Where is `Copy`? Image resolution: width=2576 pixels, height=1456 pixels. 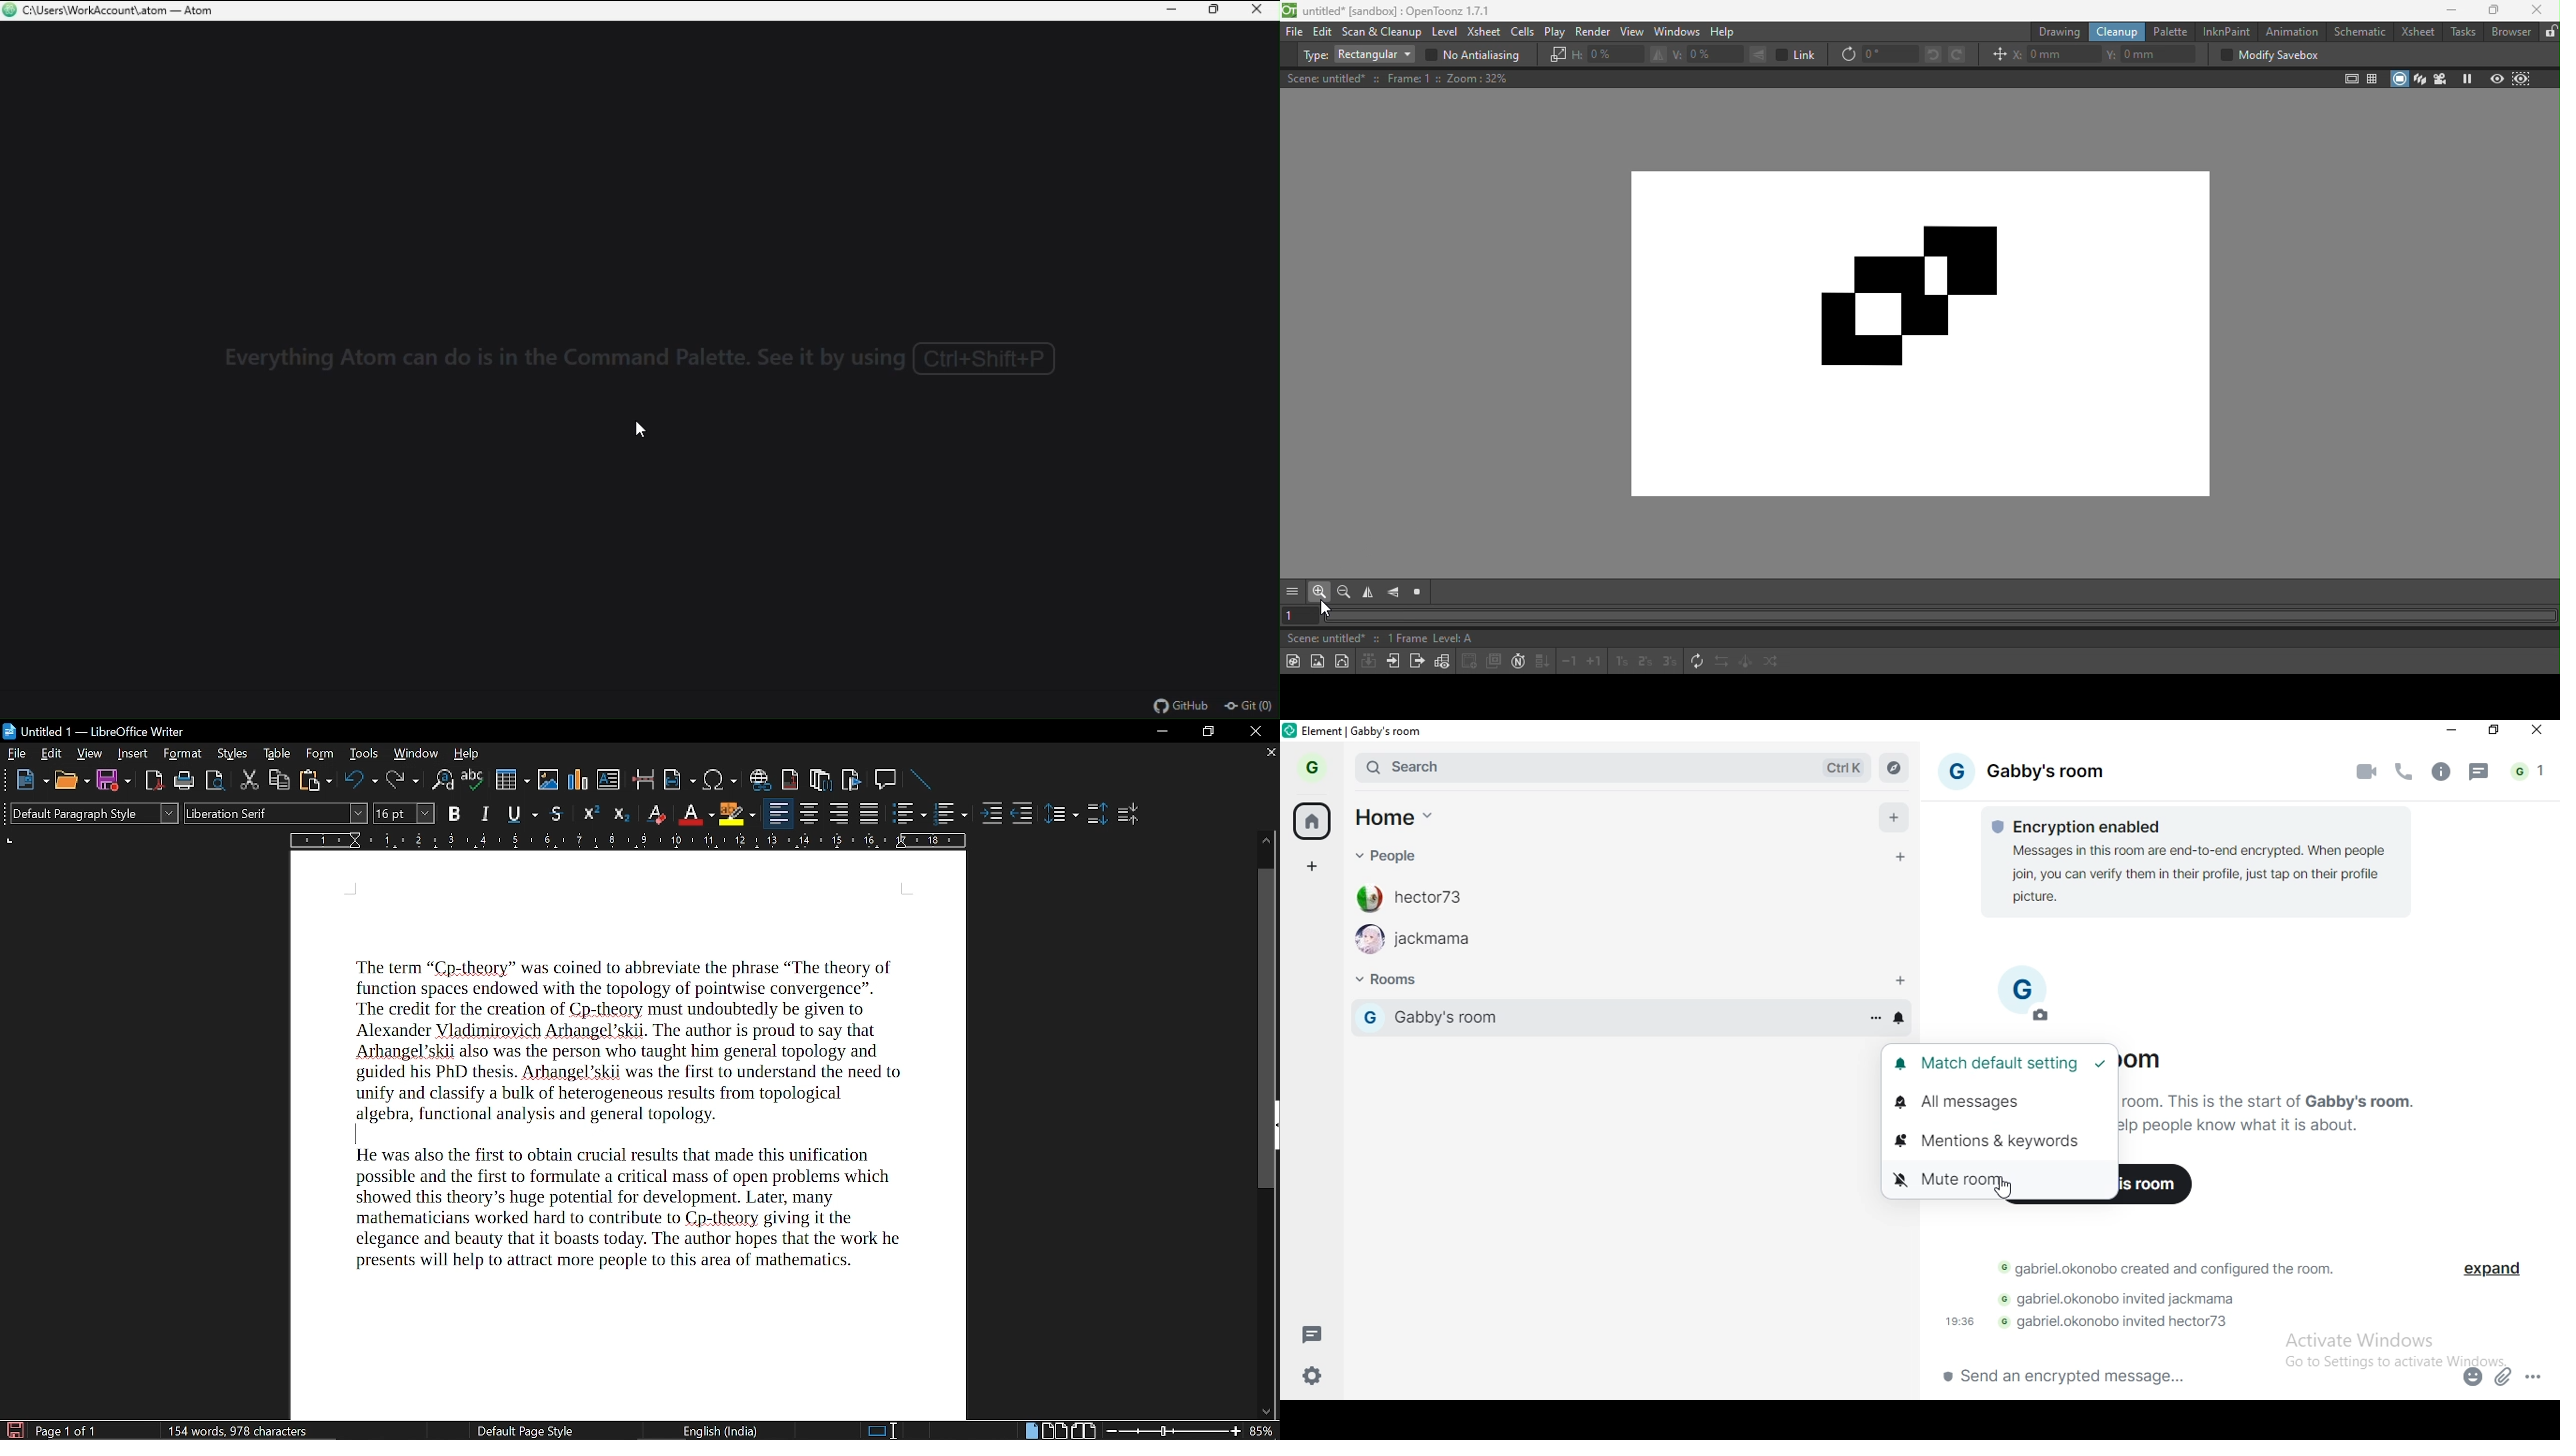
Copy is located at coordinates (280, 780).